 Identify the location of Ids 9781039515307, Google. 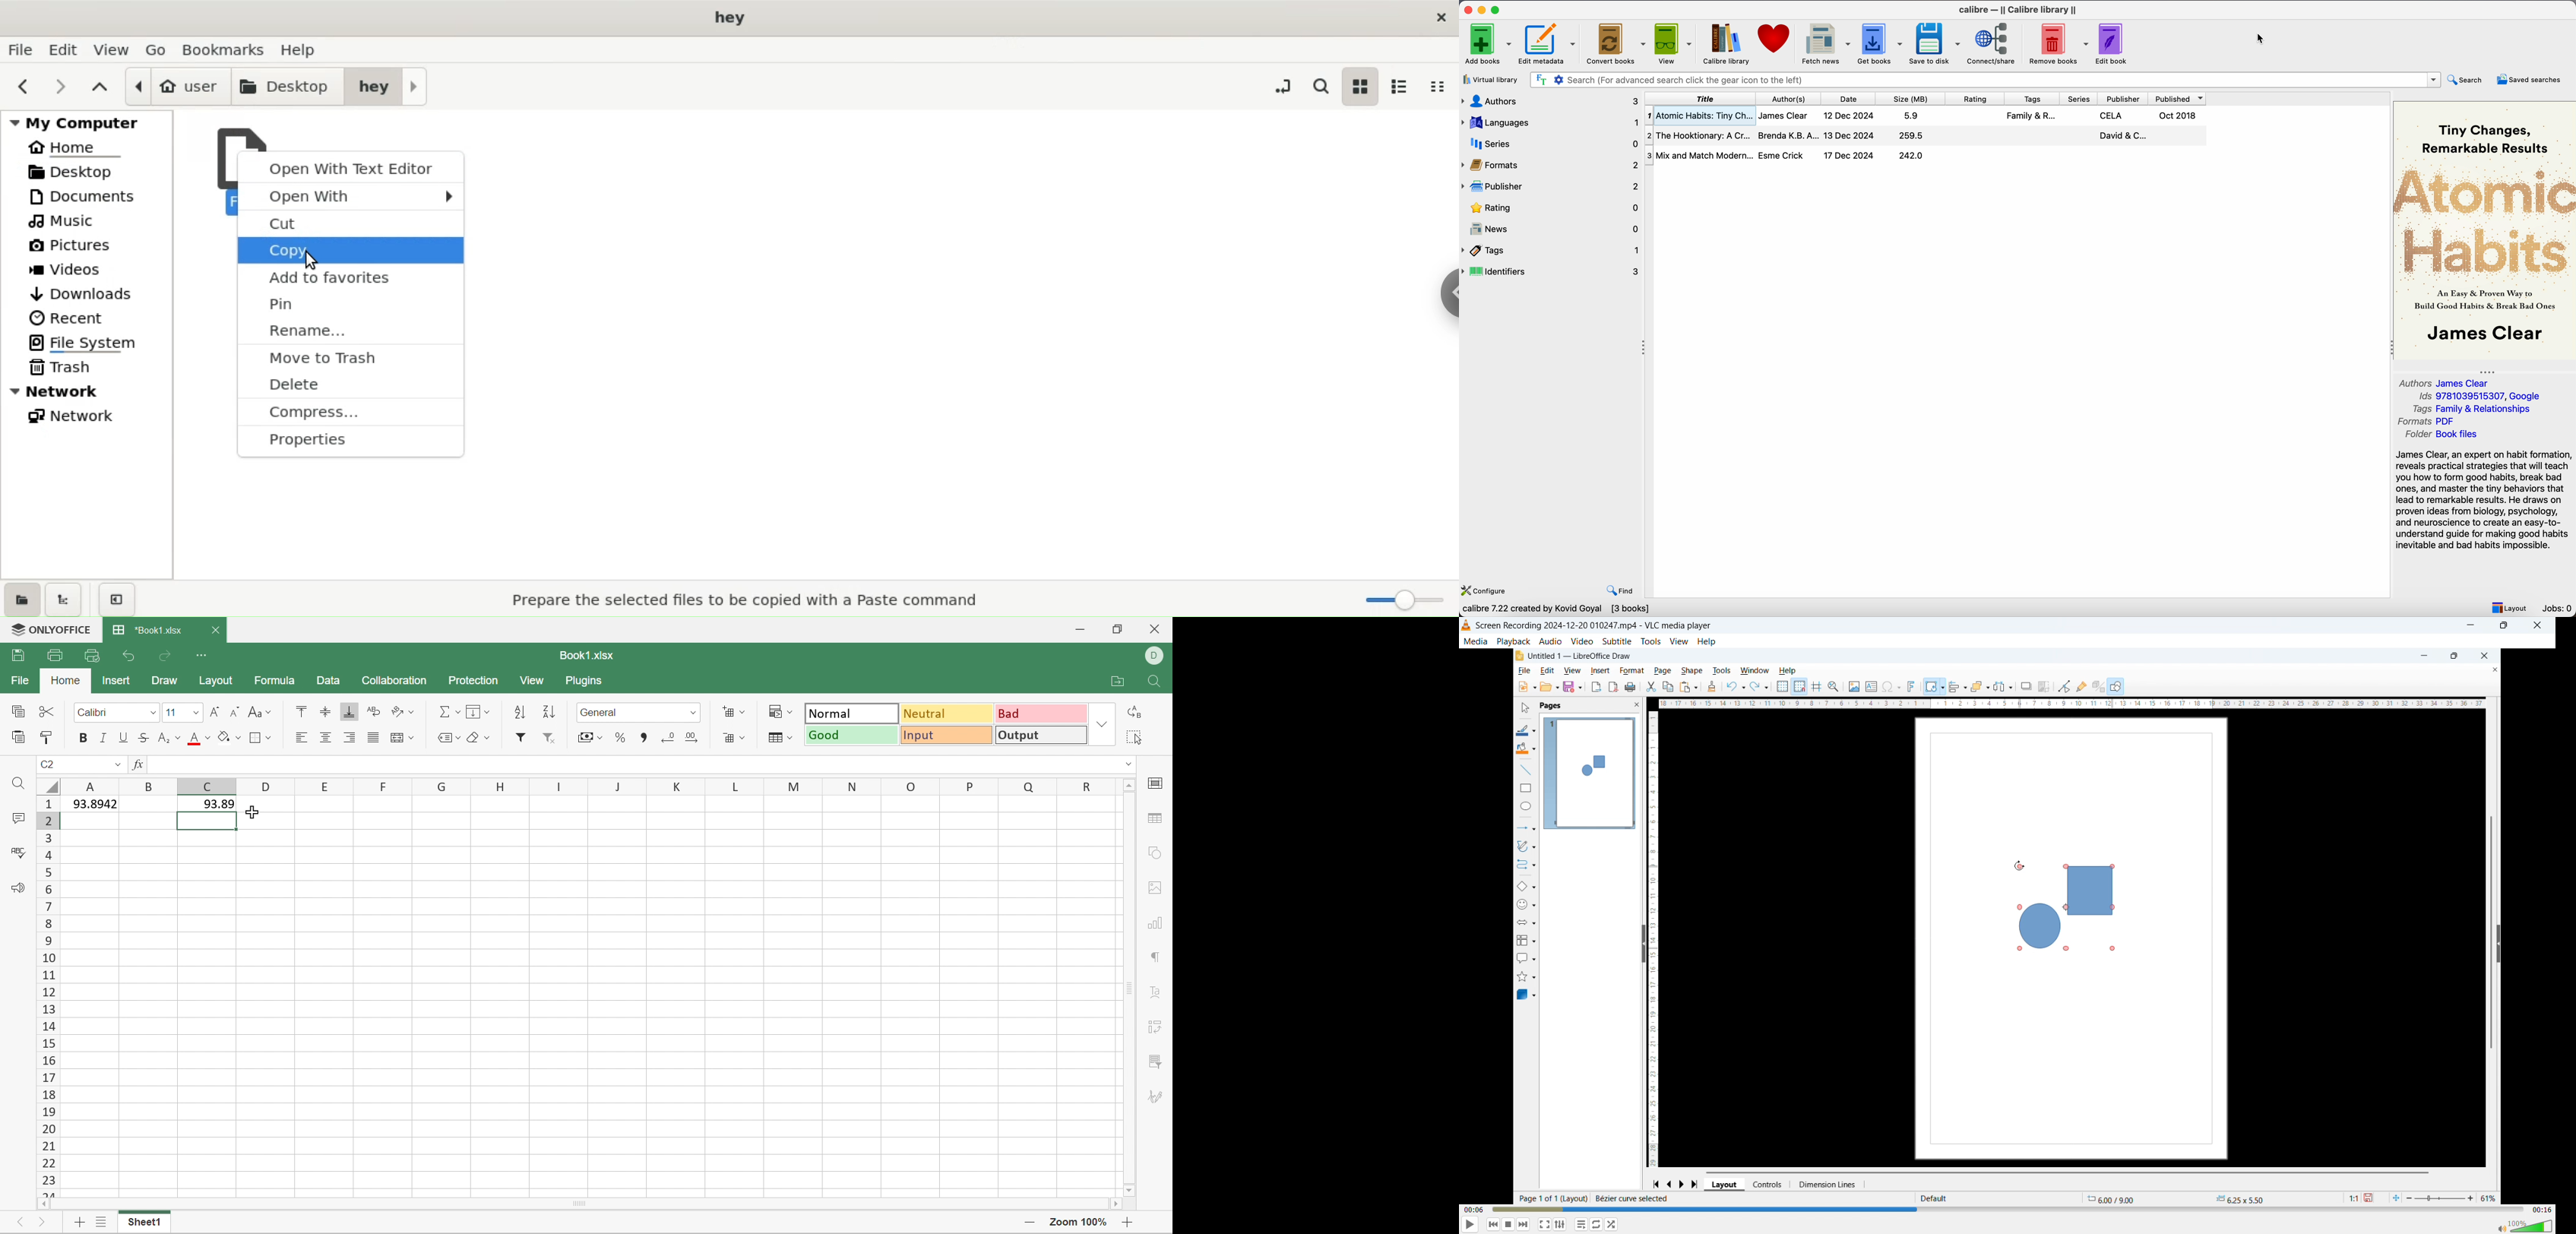
(2482, 396).